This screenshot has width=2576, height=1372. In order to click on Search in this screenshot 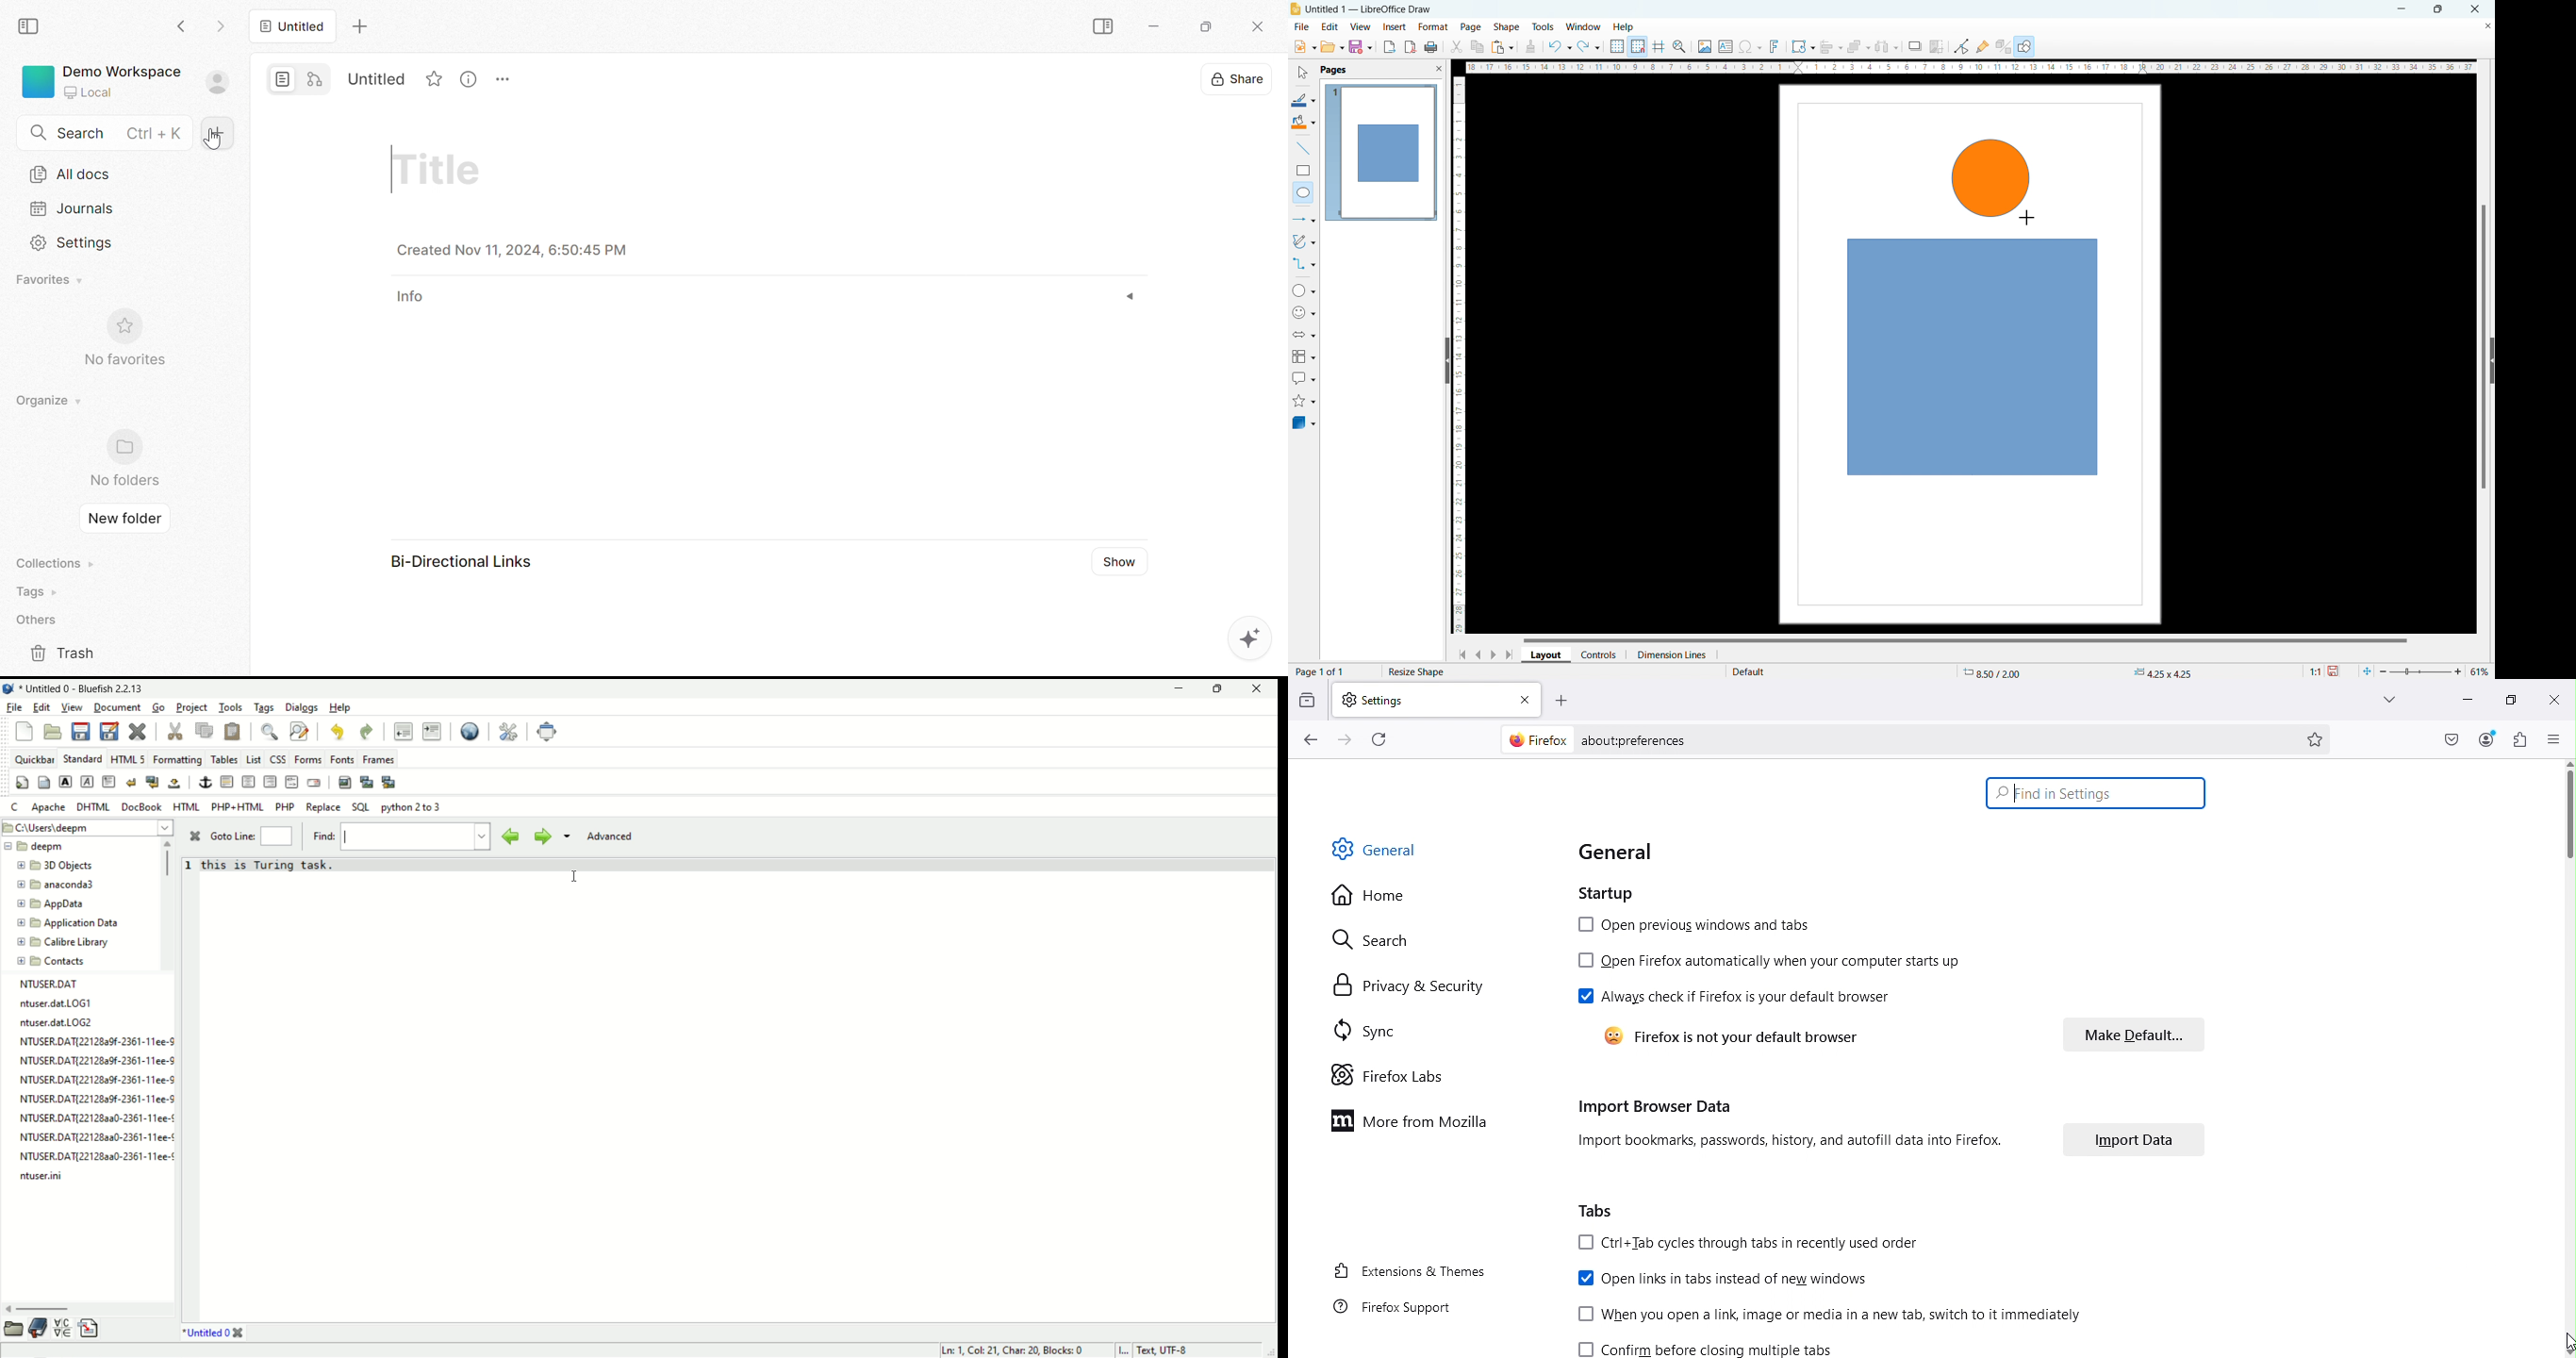, I will do `click(1395, 939)`.